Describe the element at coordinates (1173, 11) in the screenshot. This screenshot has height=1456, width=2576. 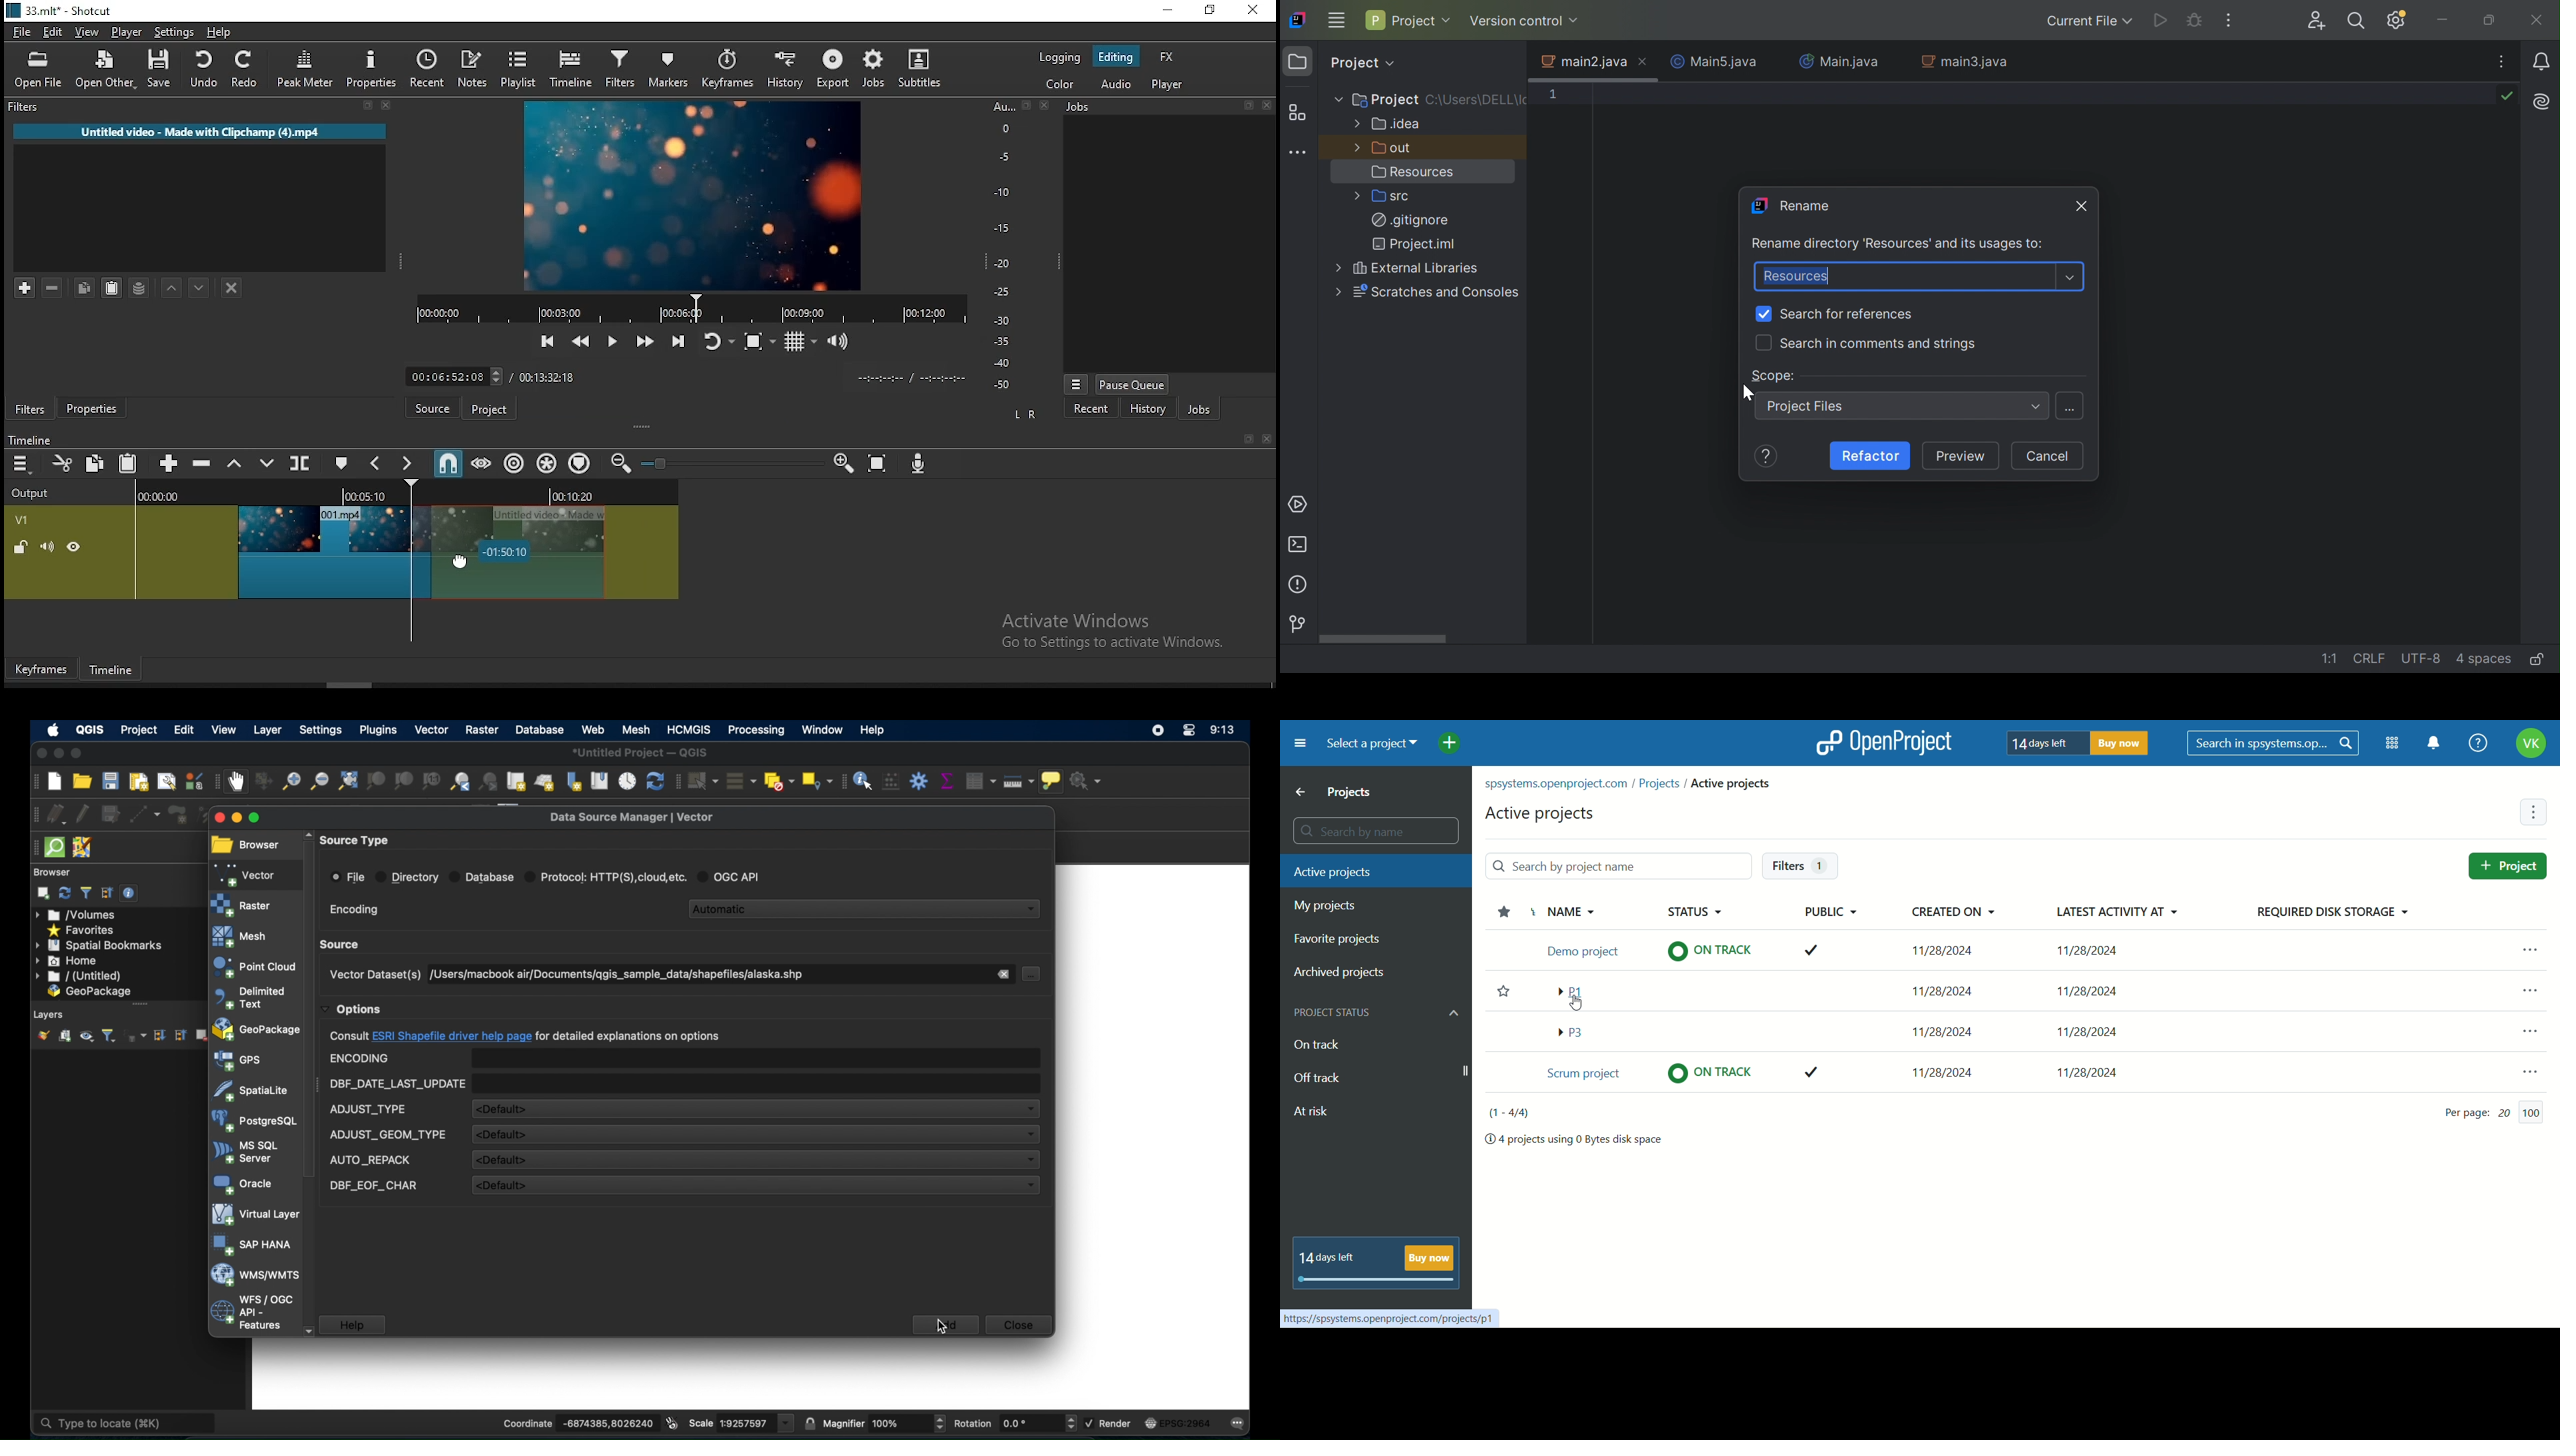
I see `minimise` at that location.